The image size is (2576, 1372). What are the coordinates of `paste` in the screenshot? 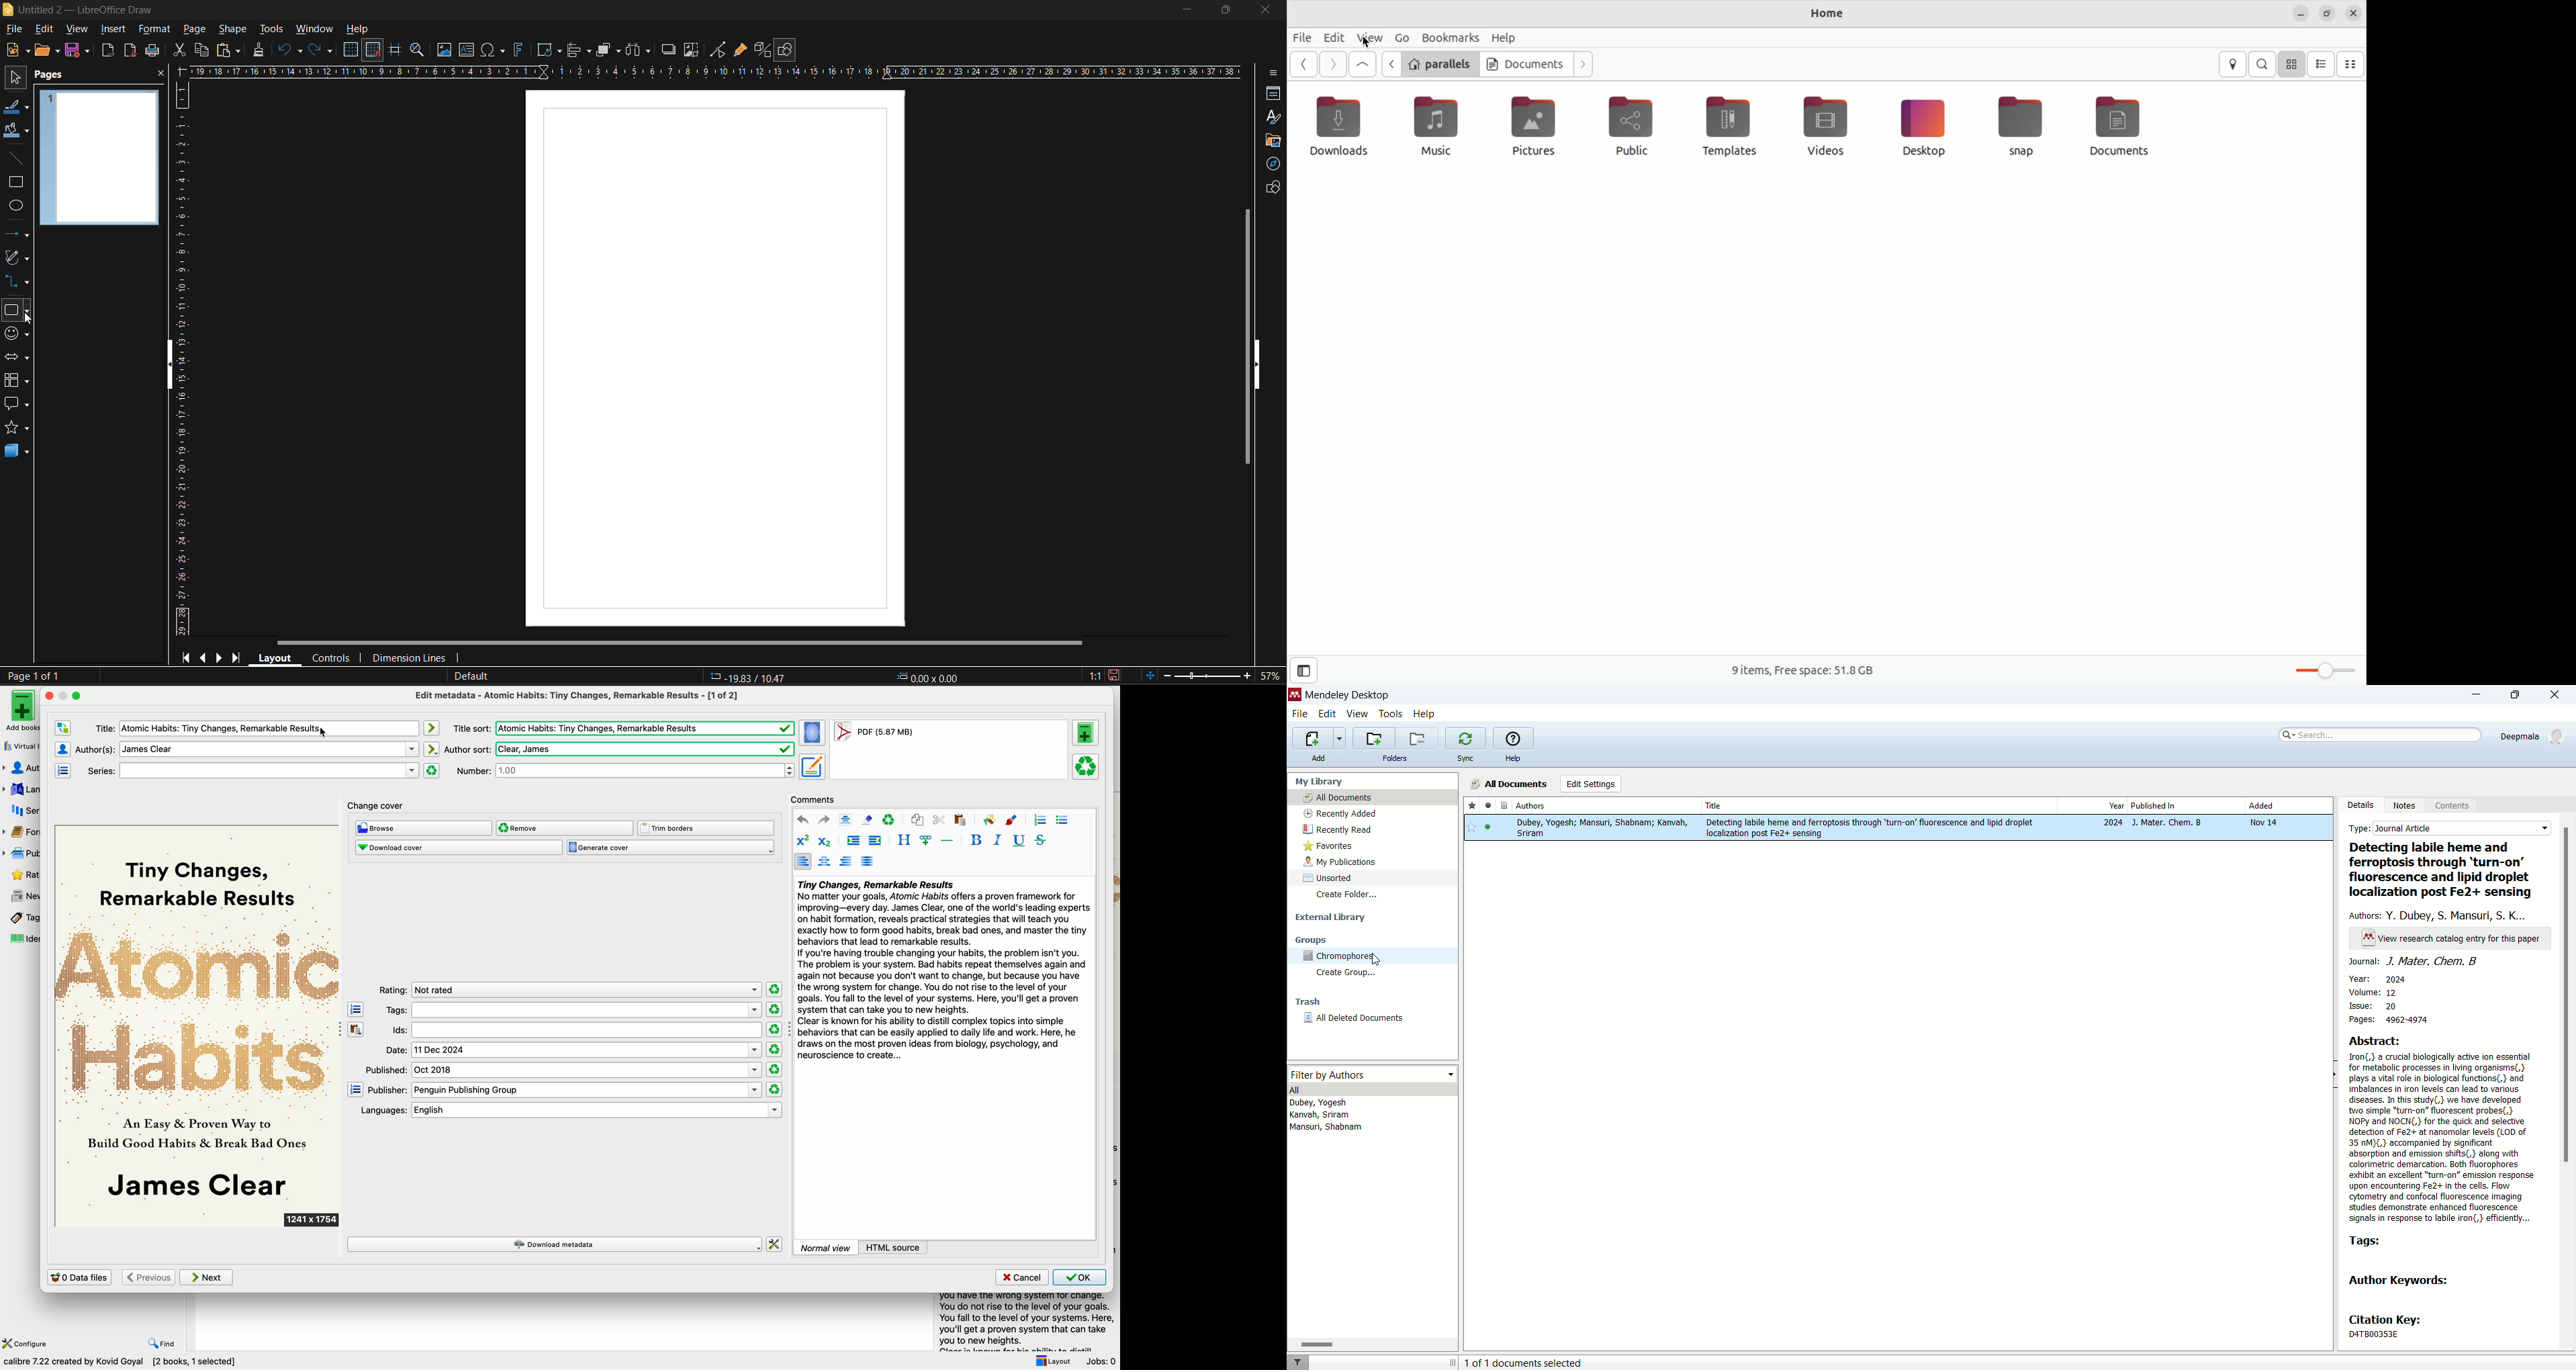 It's located at (229, 52).